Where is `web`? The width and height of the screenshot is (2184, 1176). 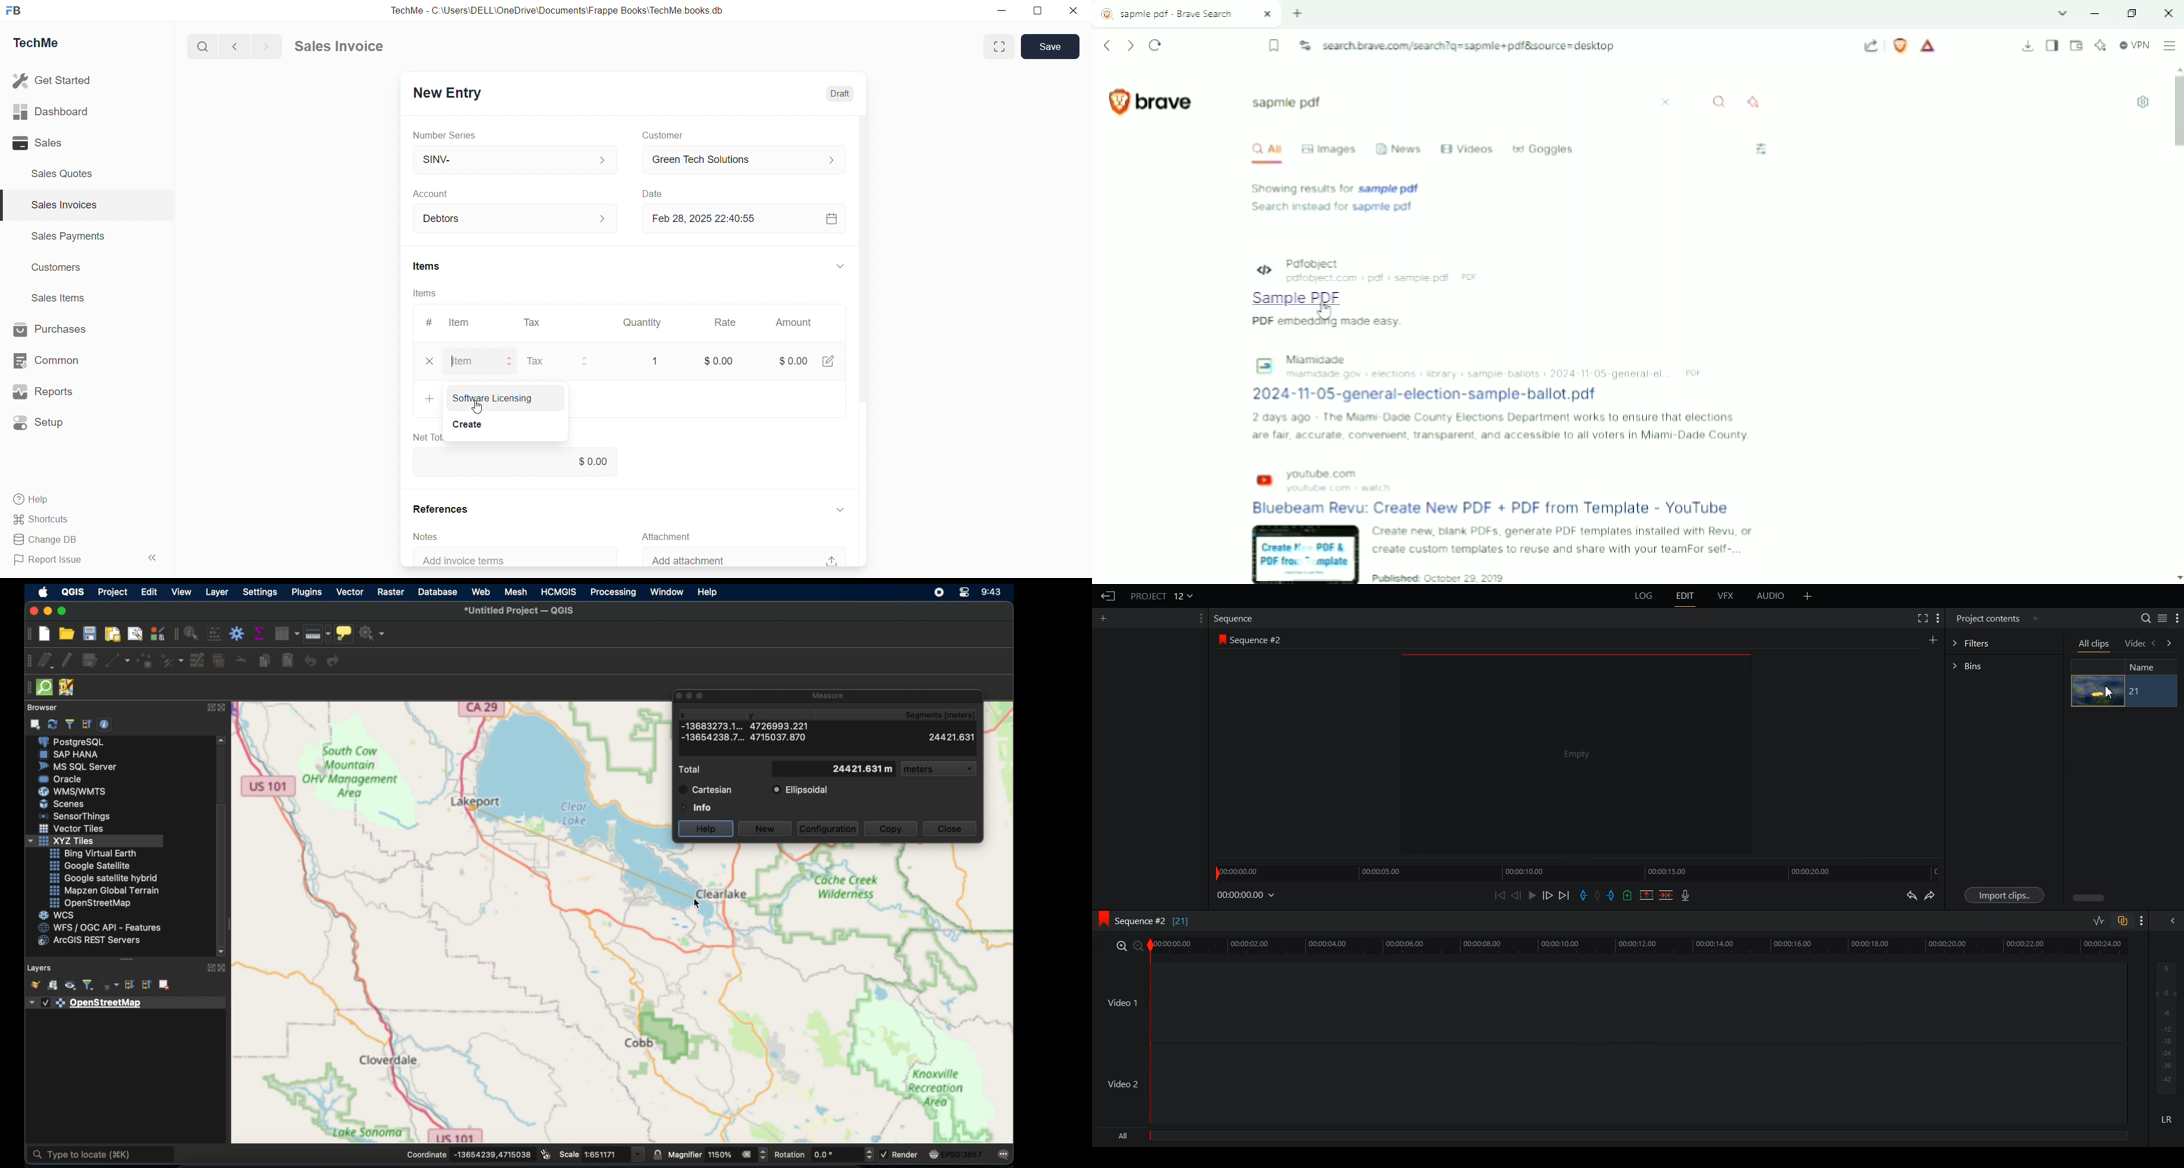
web is located at coordinates (481, 592).